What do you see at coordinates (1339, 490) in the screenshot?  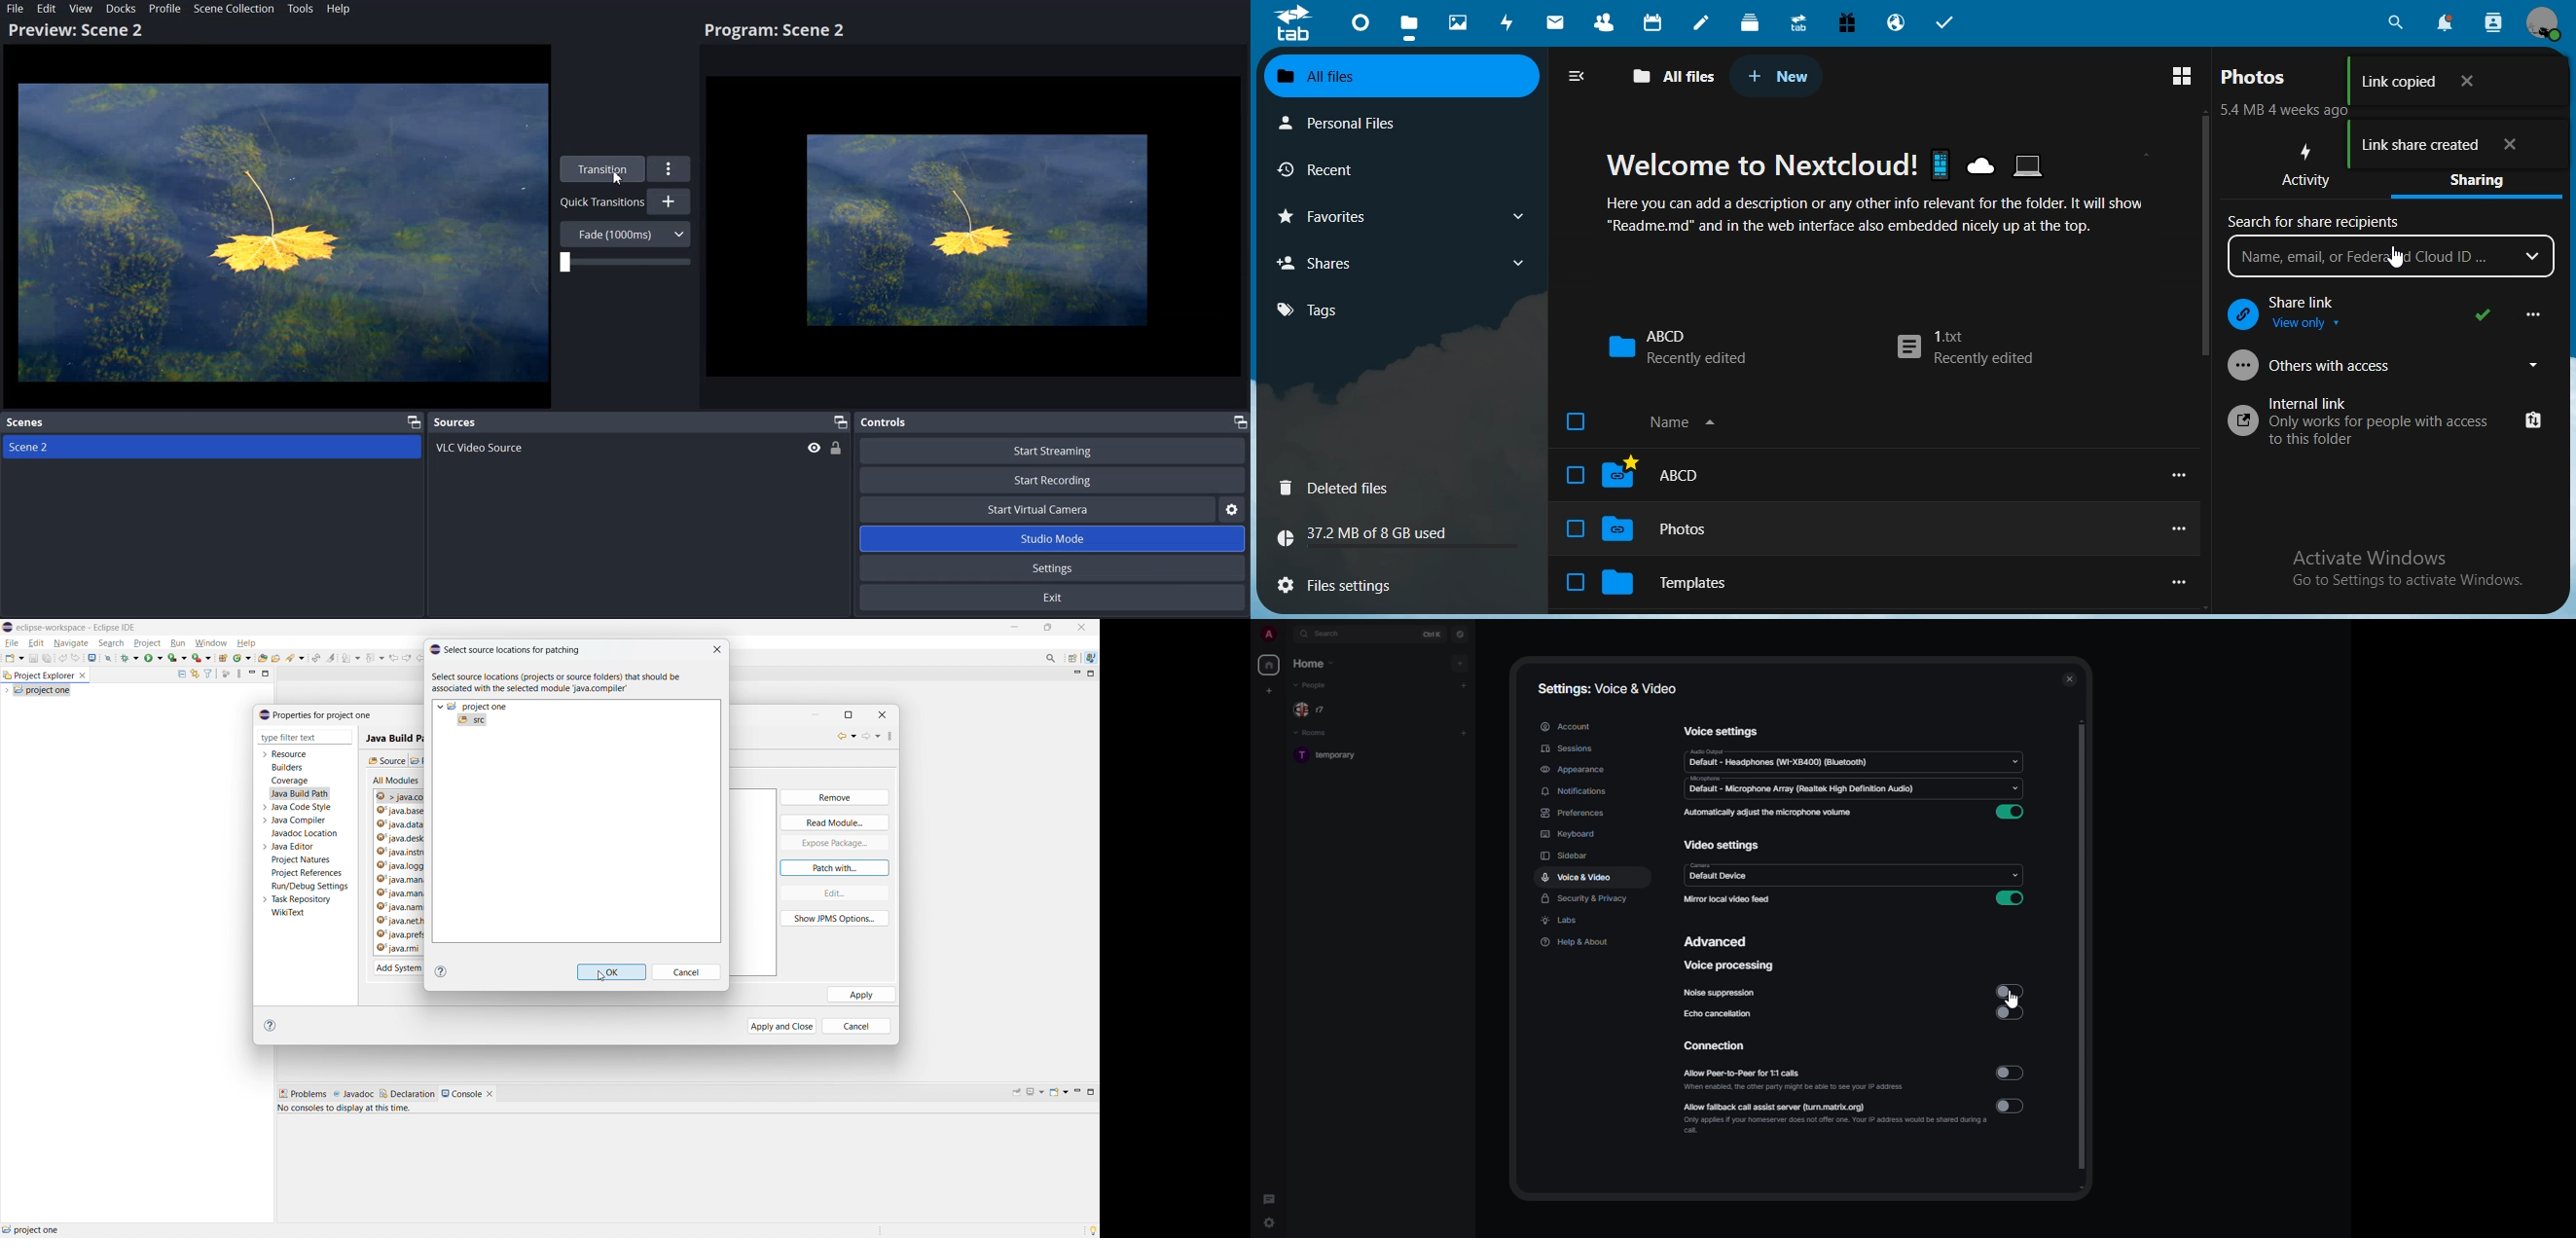 I see `deleted files` at bounding box center [1339, 490].